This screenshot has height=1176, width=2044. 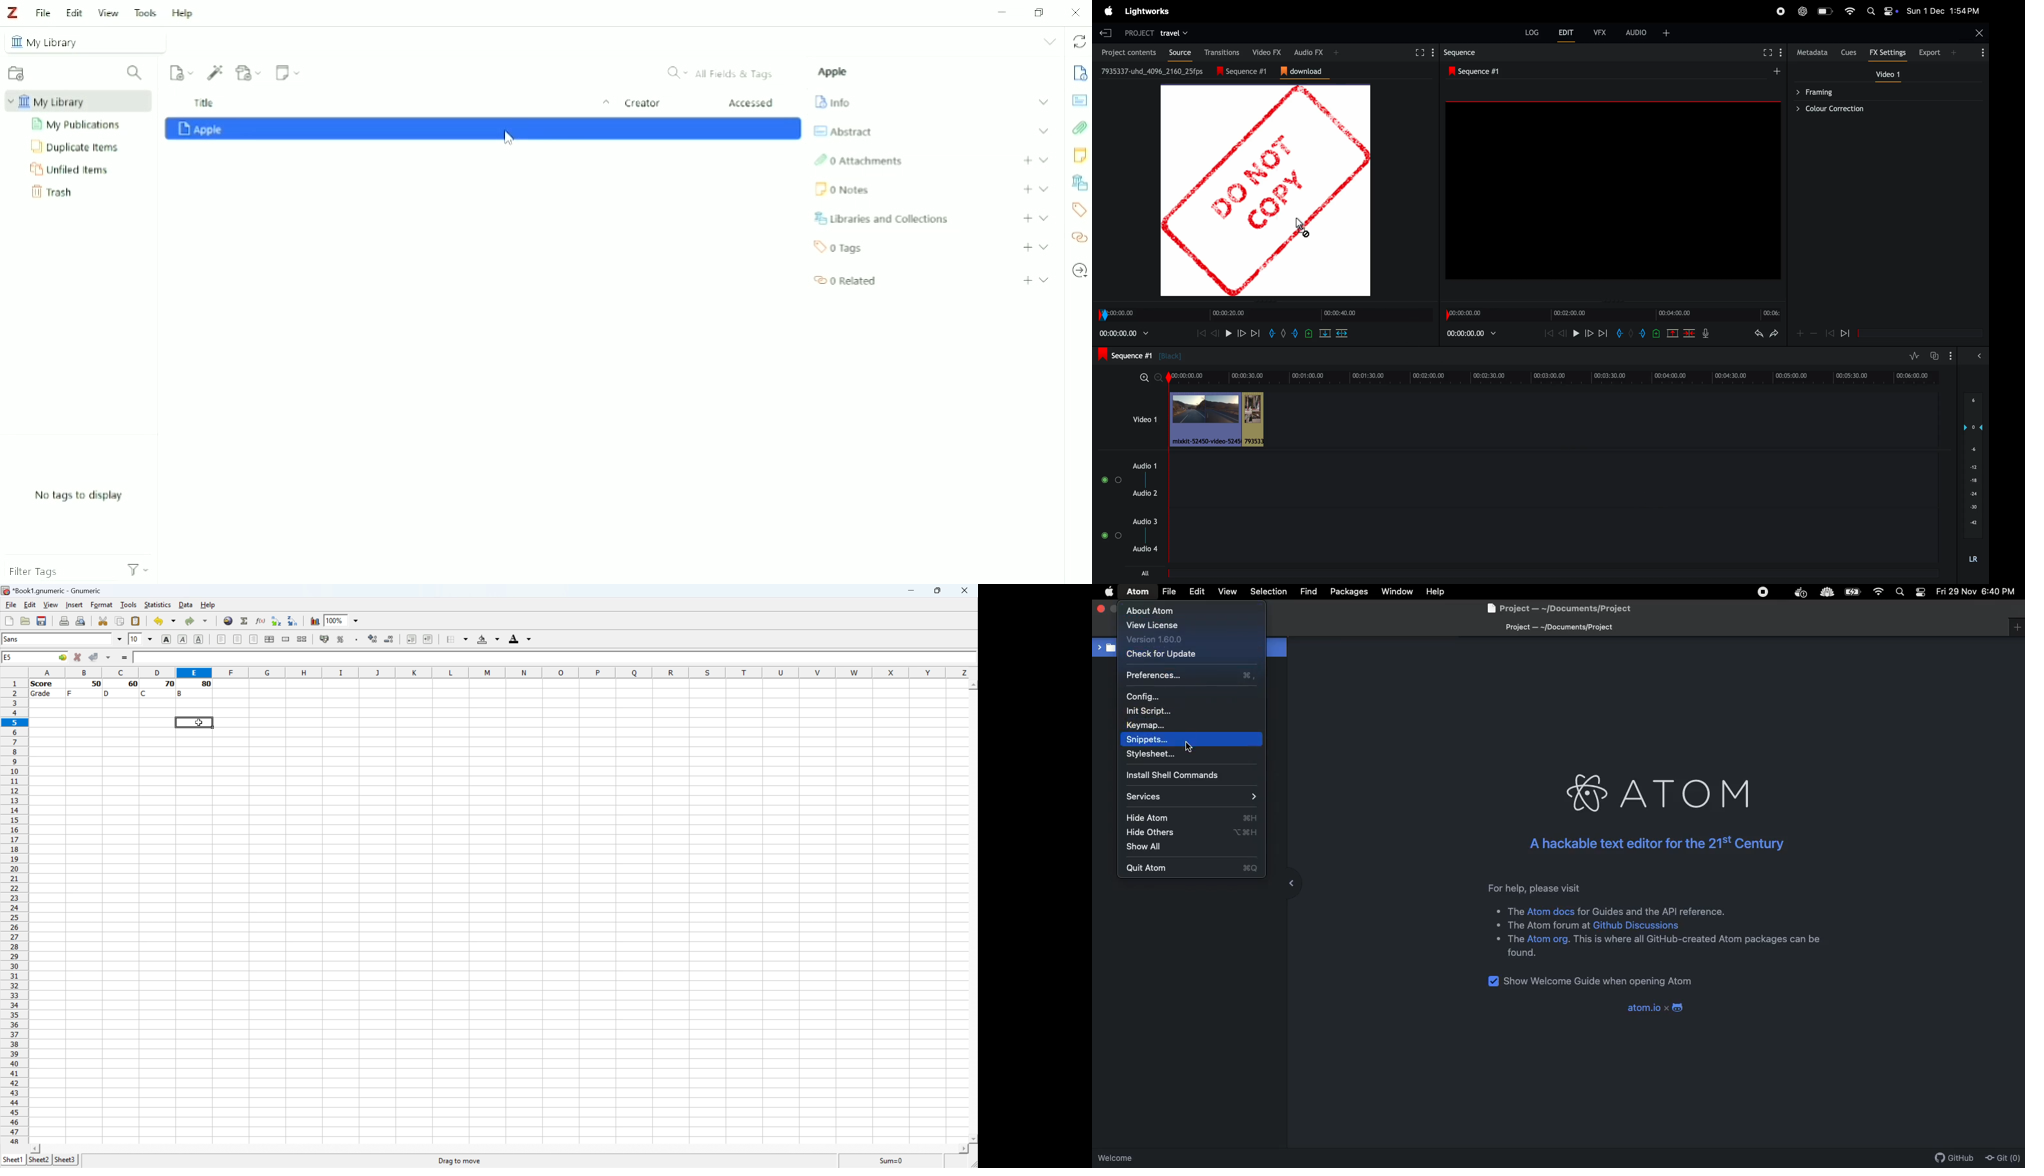 I want to click on chatgpt, so click(x=1803, y=11).